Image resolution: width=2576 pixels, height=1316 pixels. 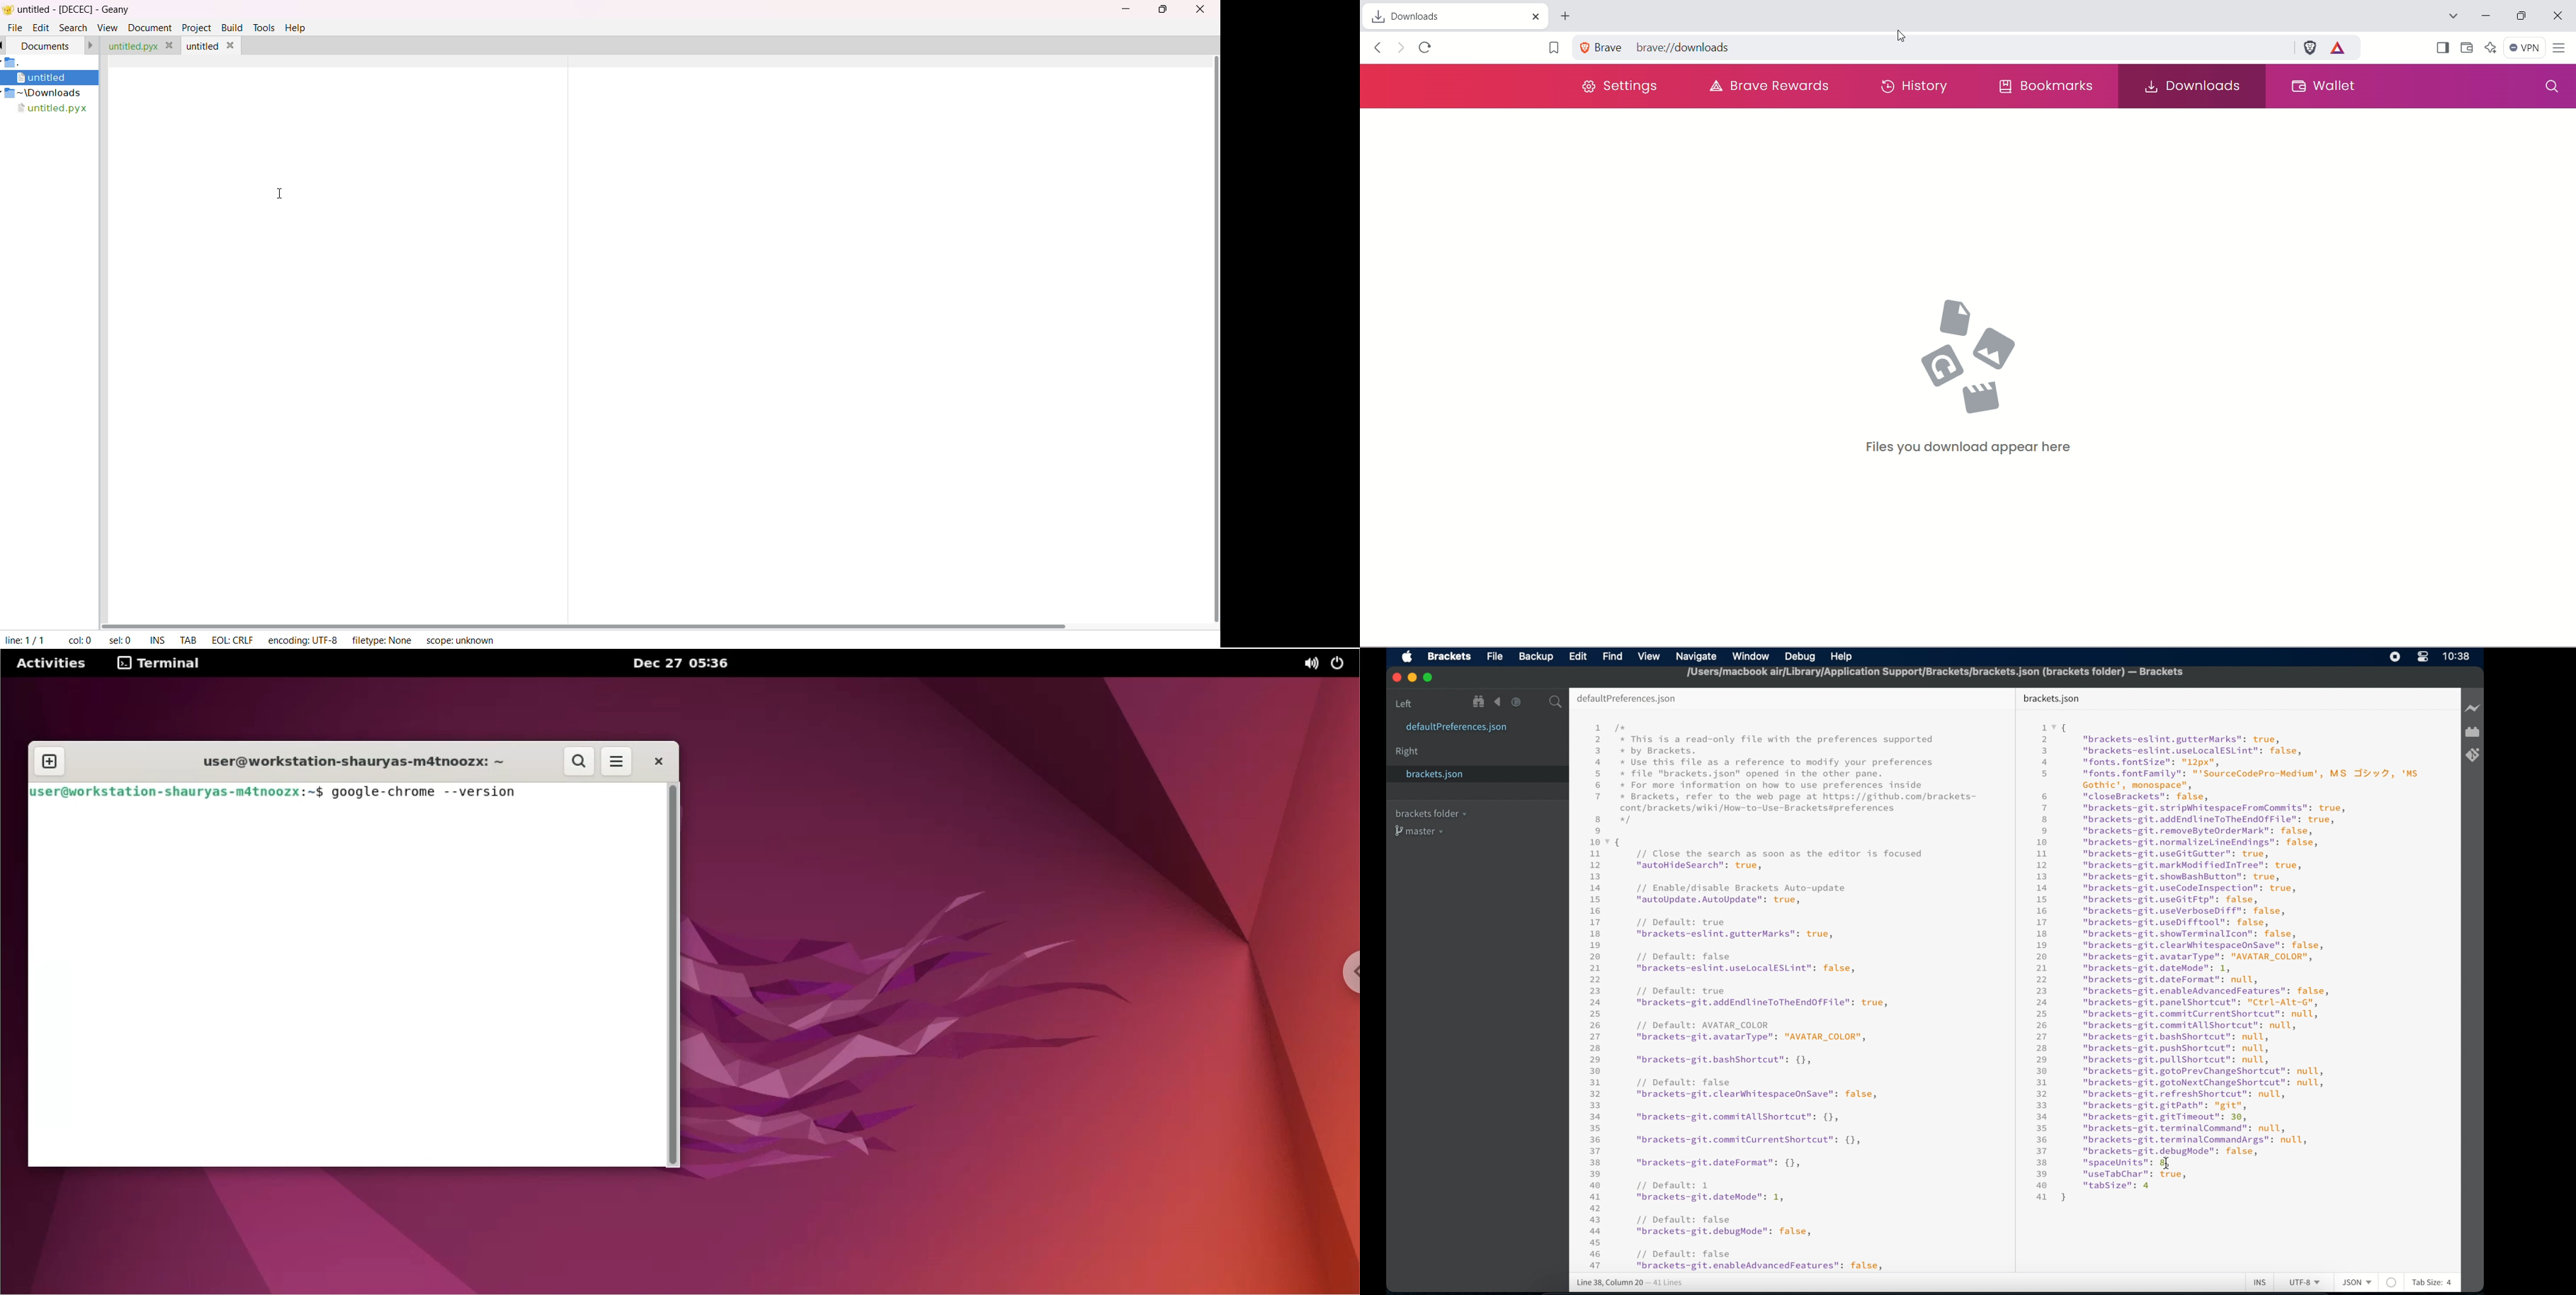 I want to click on master, so click(x=1420, y=831).